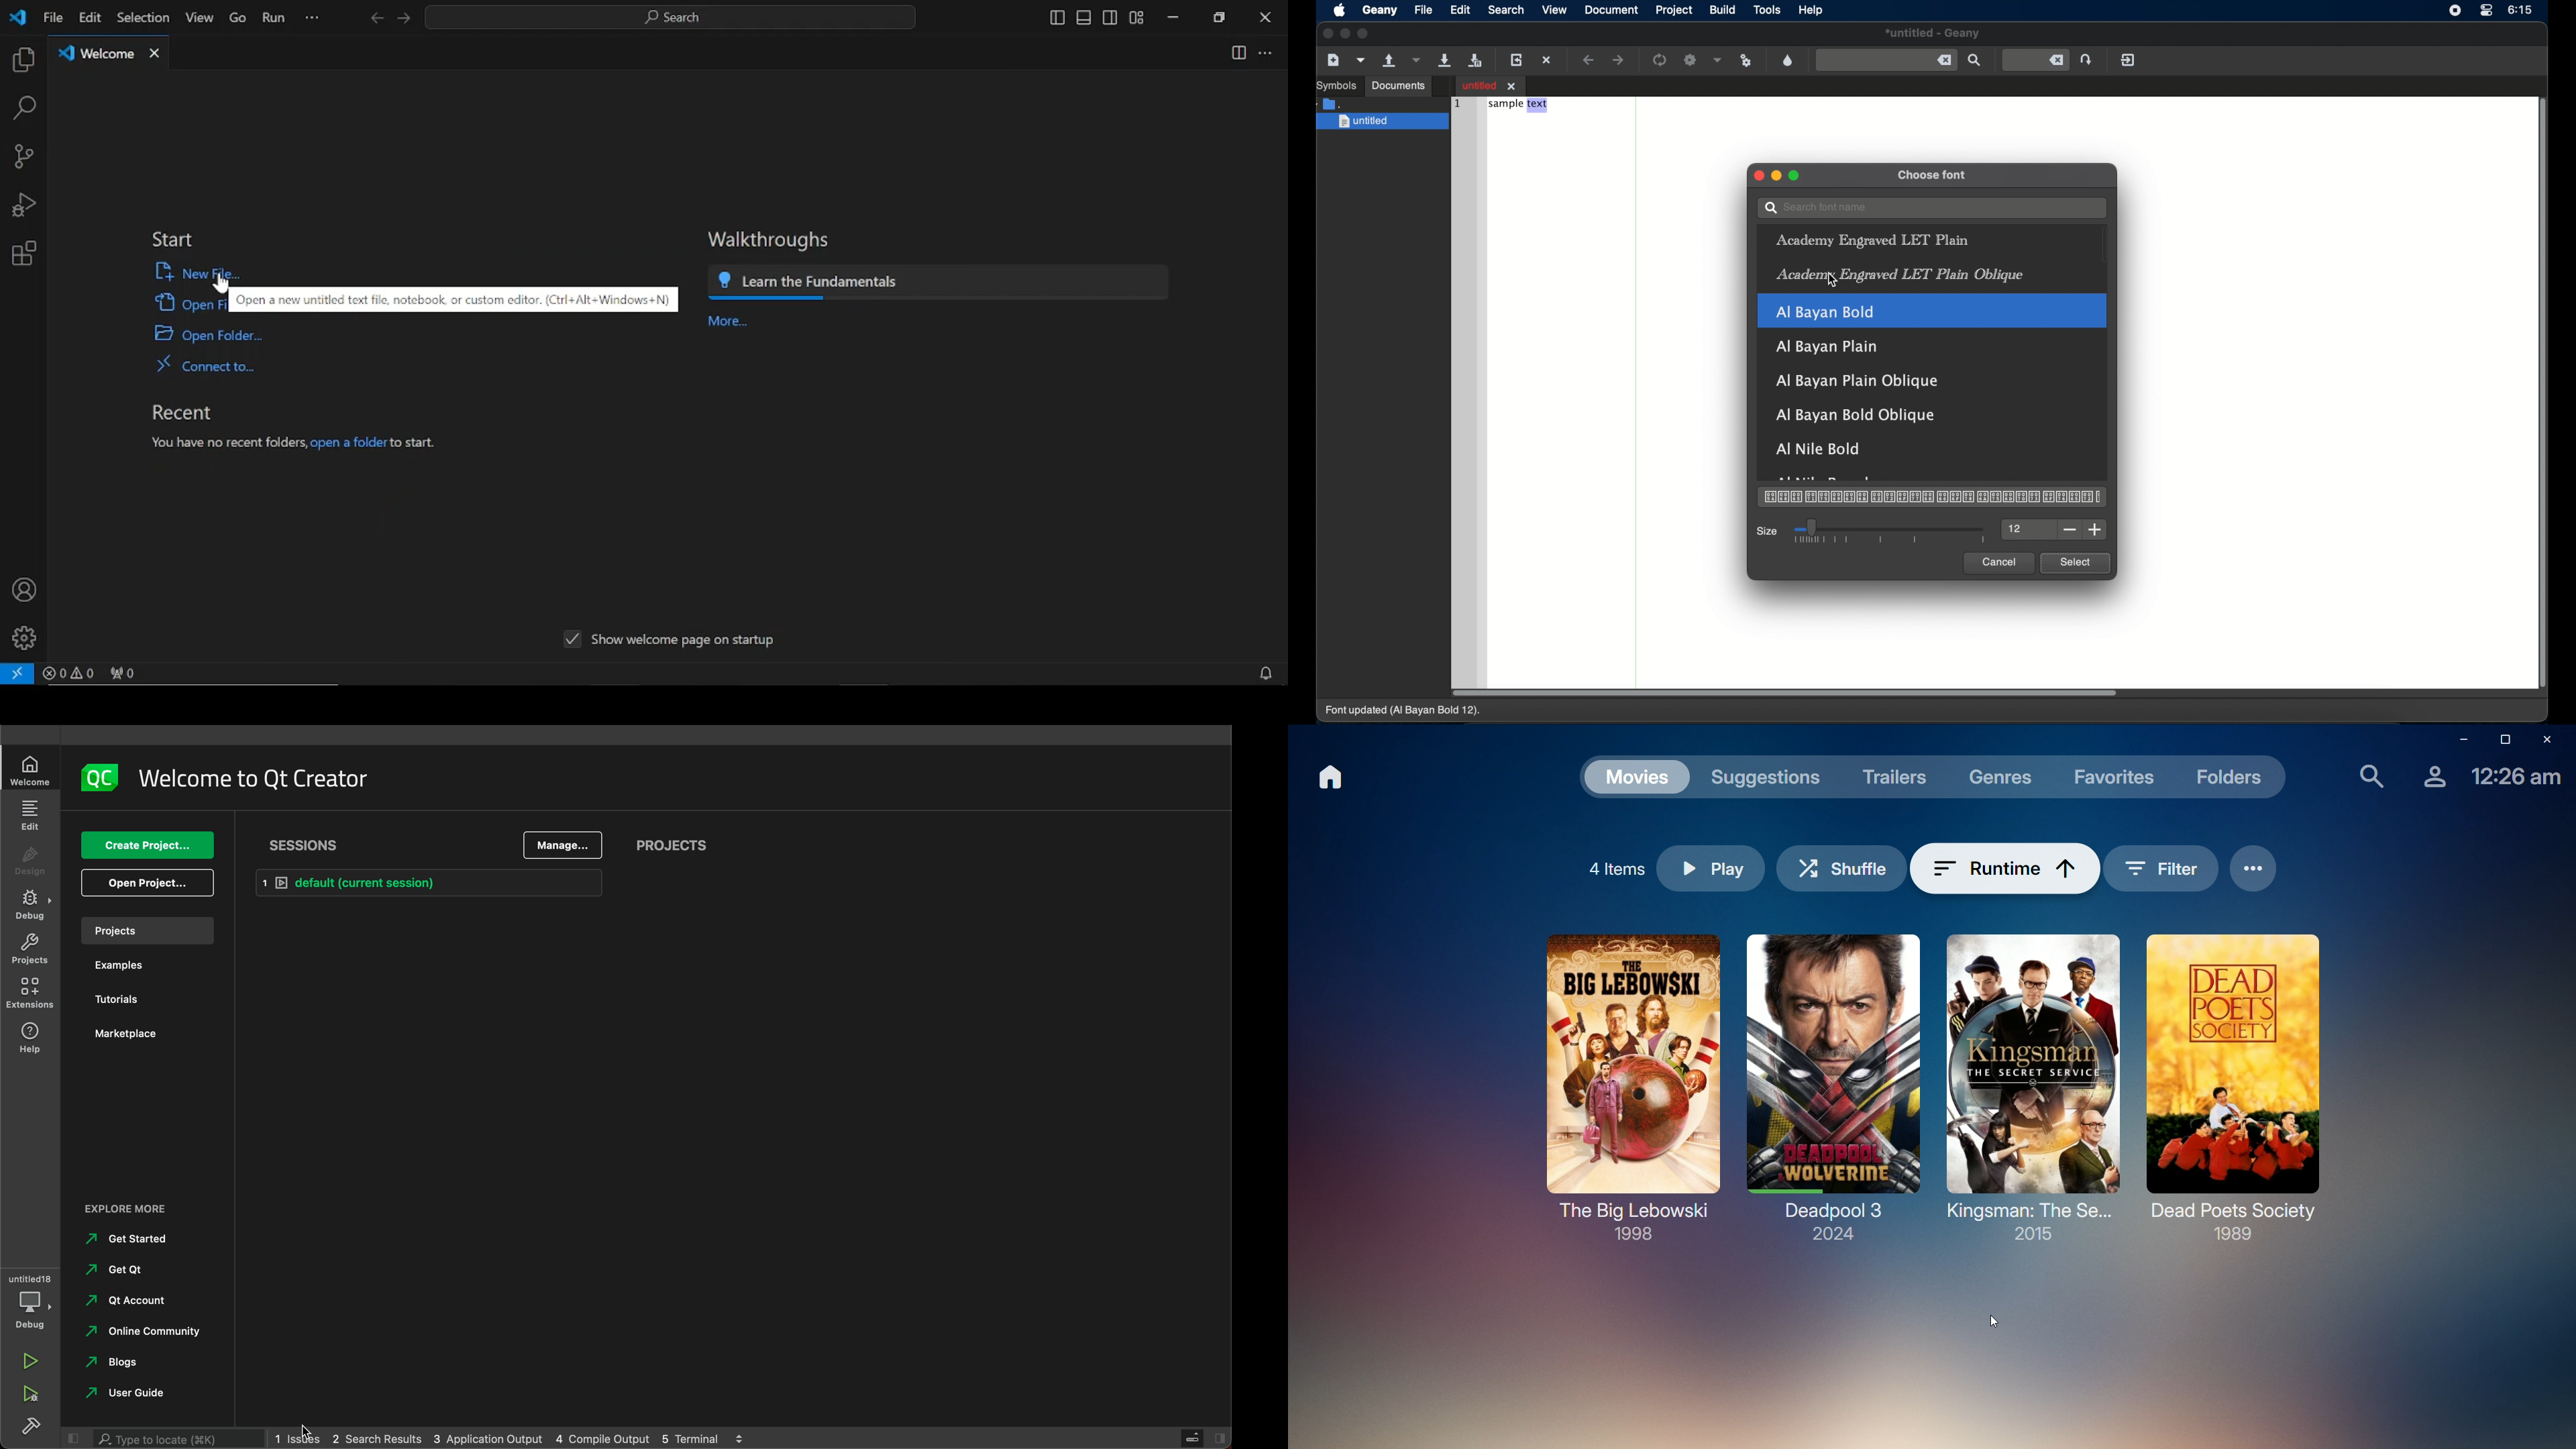  Describe the element at coordinates (239, 18) in the screenshot. I see `go` at that location.